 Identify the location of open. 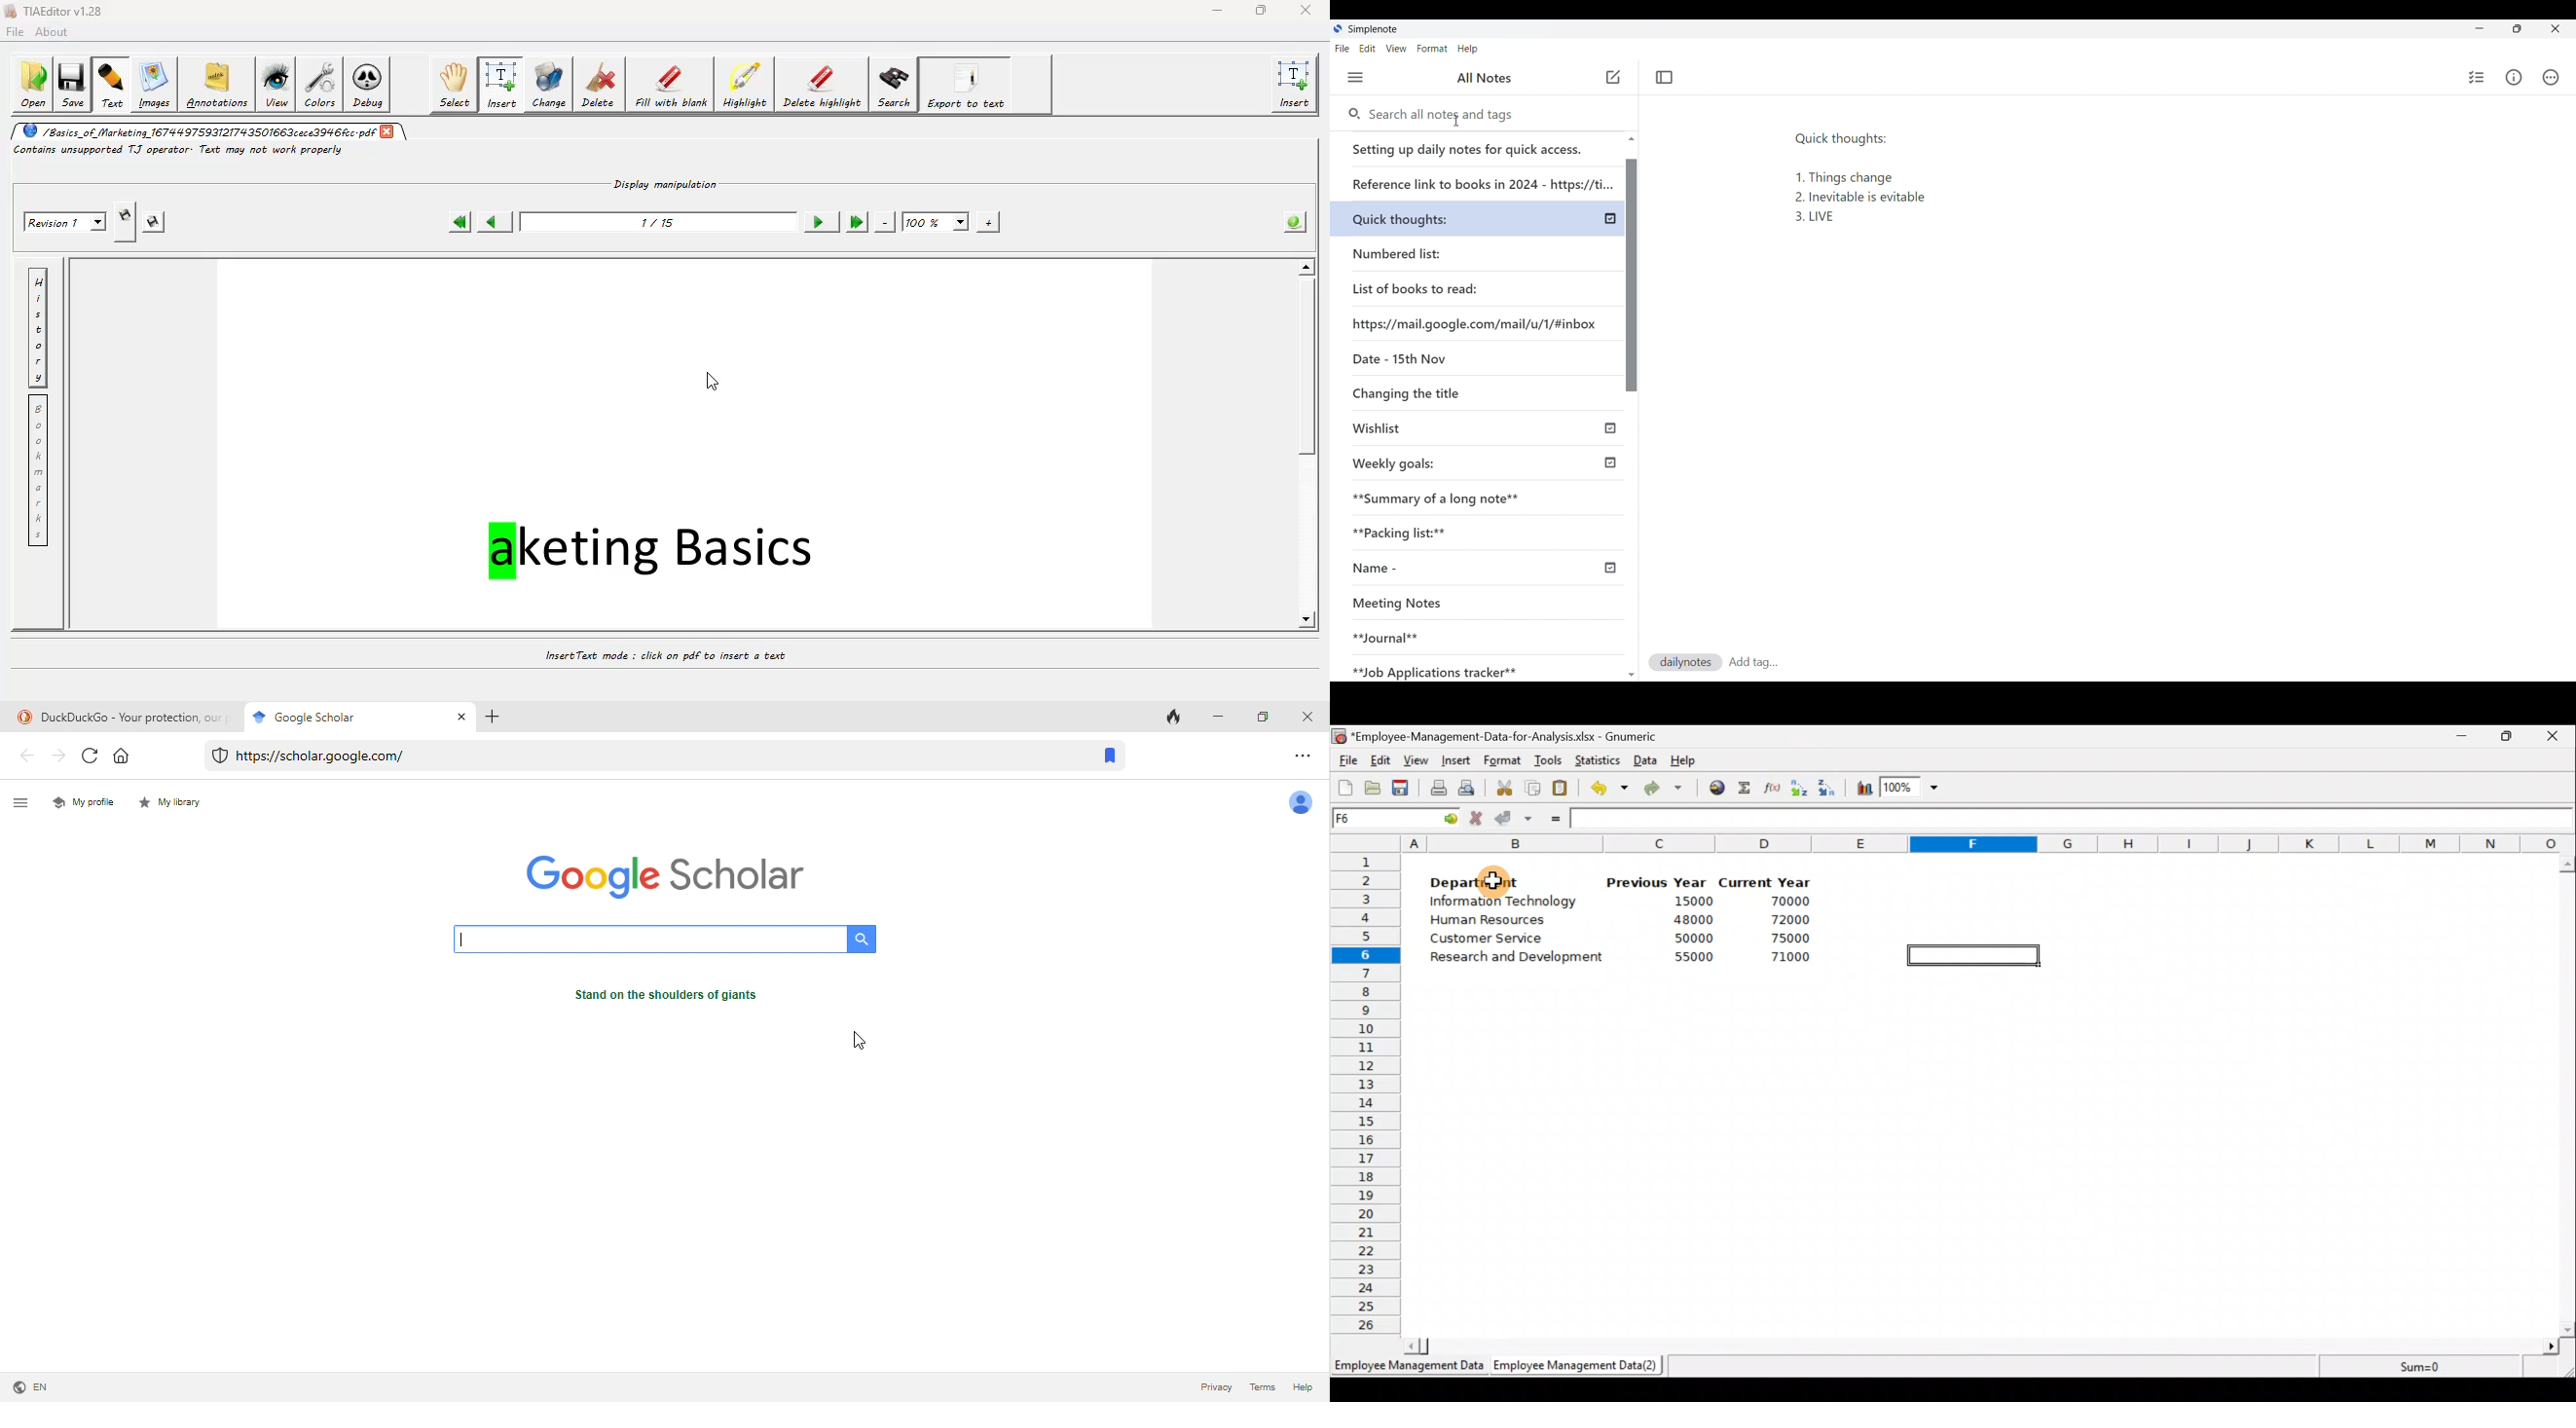
(32, 85).